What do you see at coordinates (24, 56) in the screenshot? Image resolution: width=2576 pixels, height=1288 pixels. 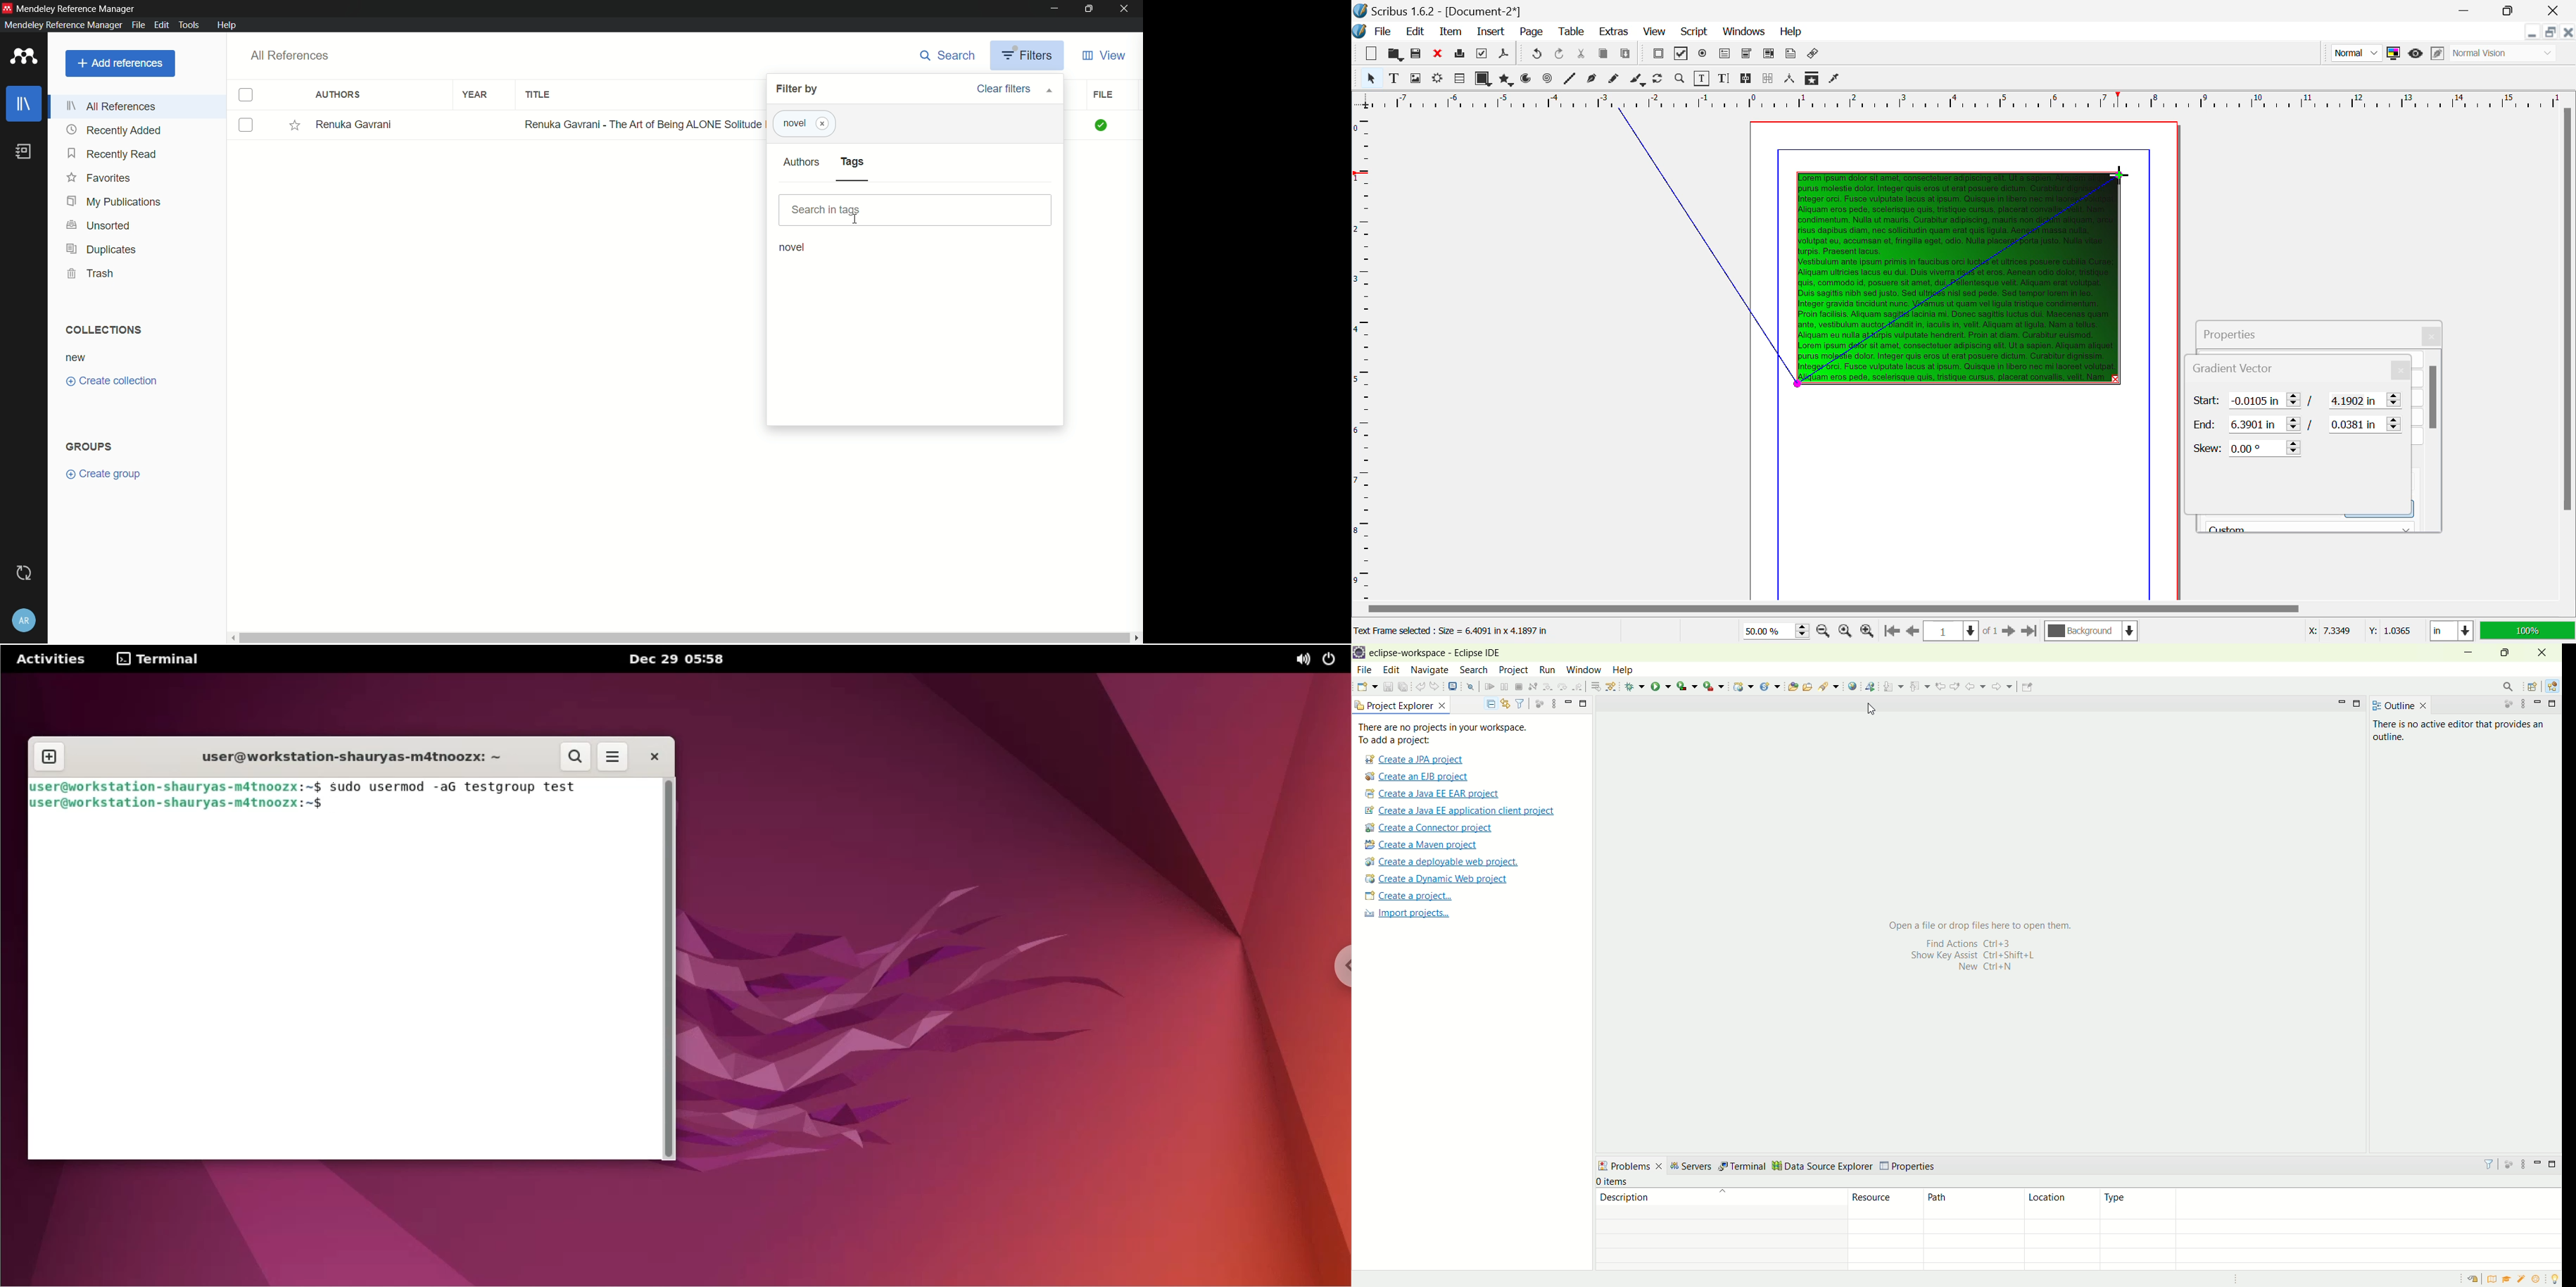 I see `app icon` at bounding box center [24, 56].